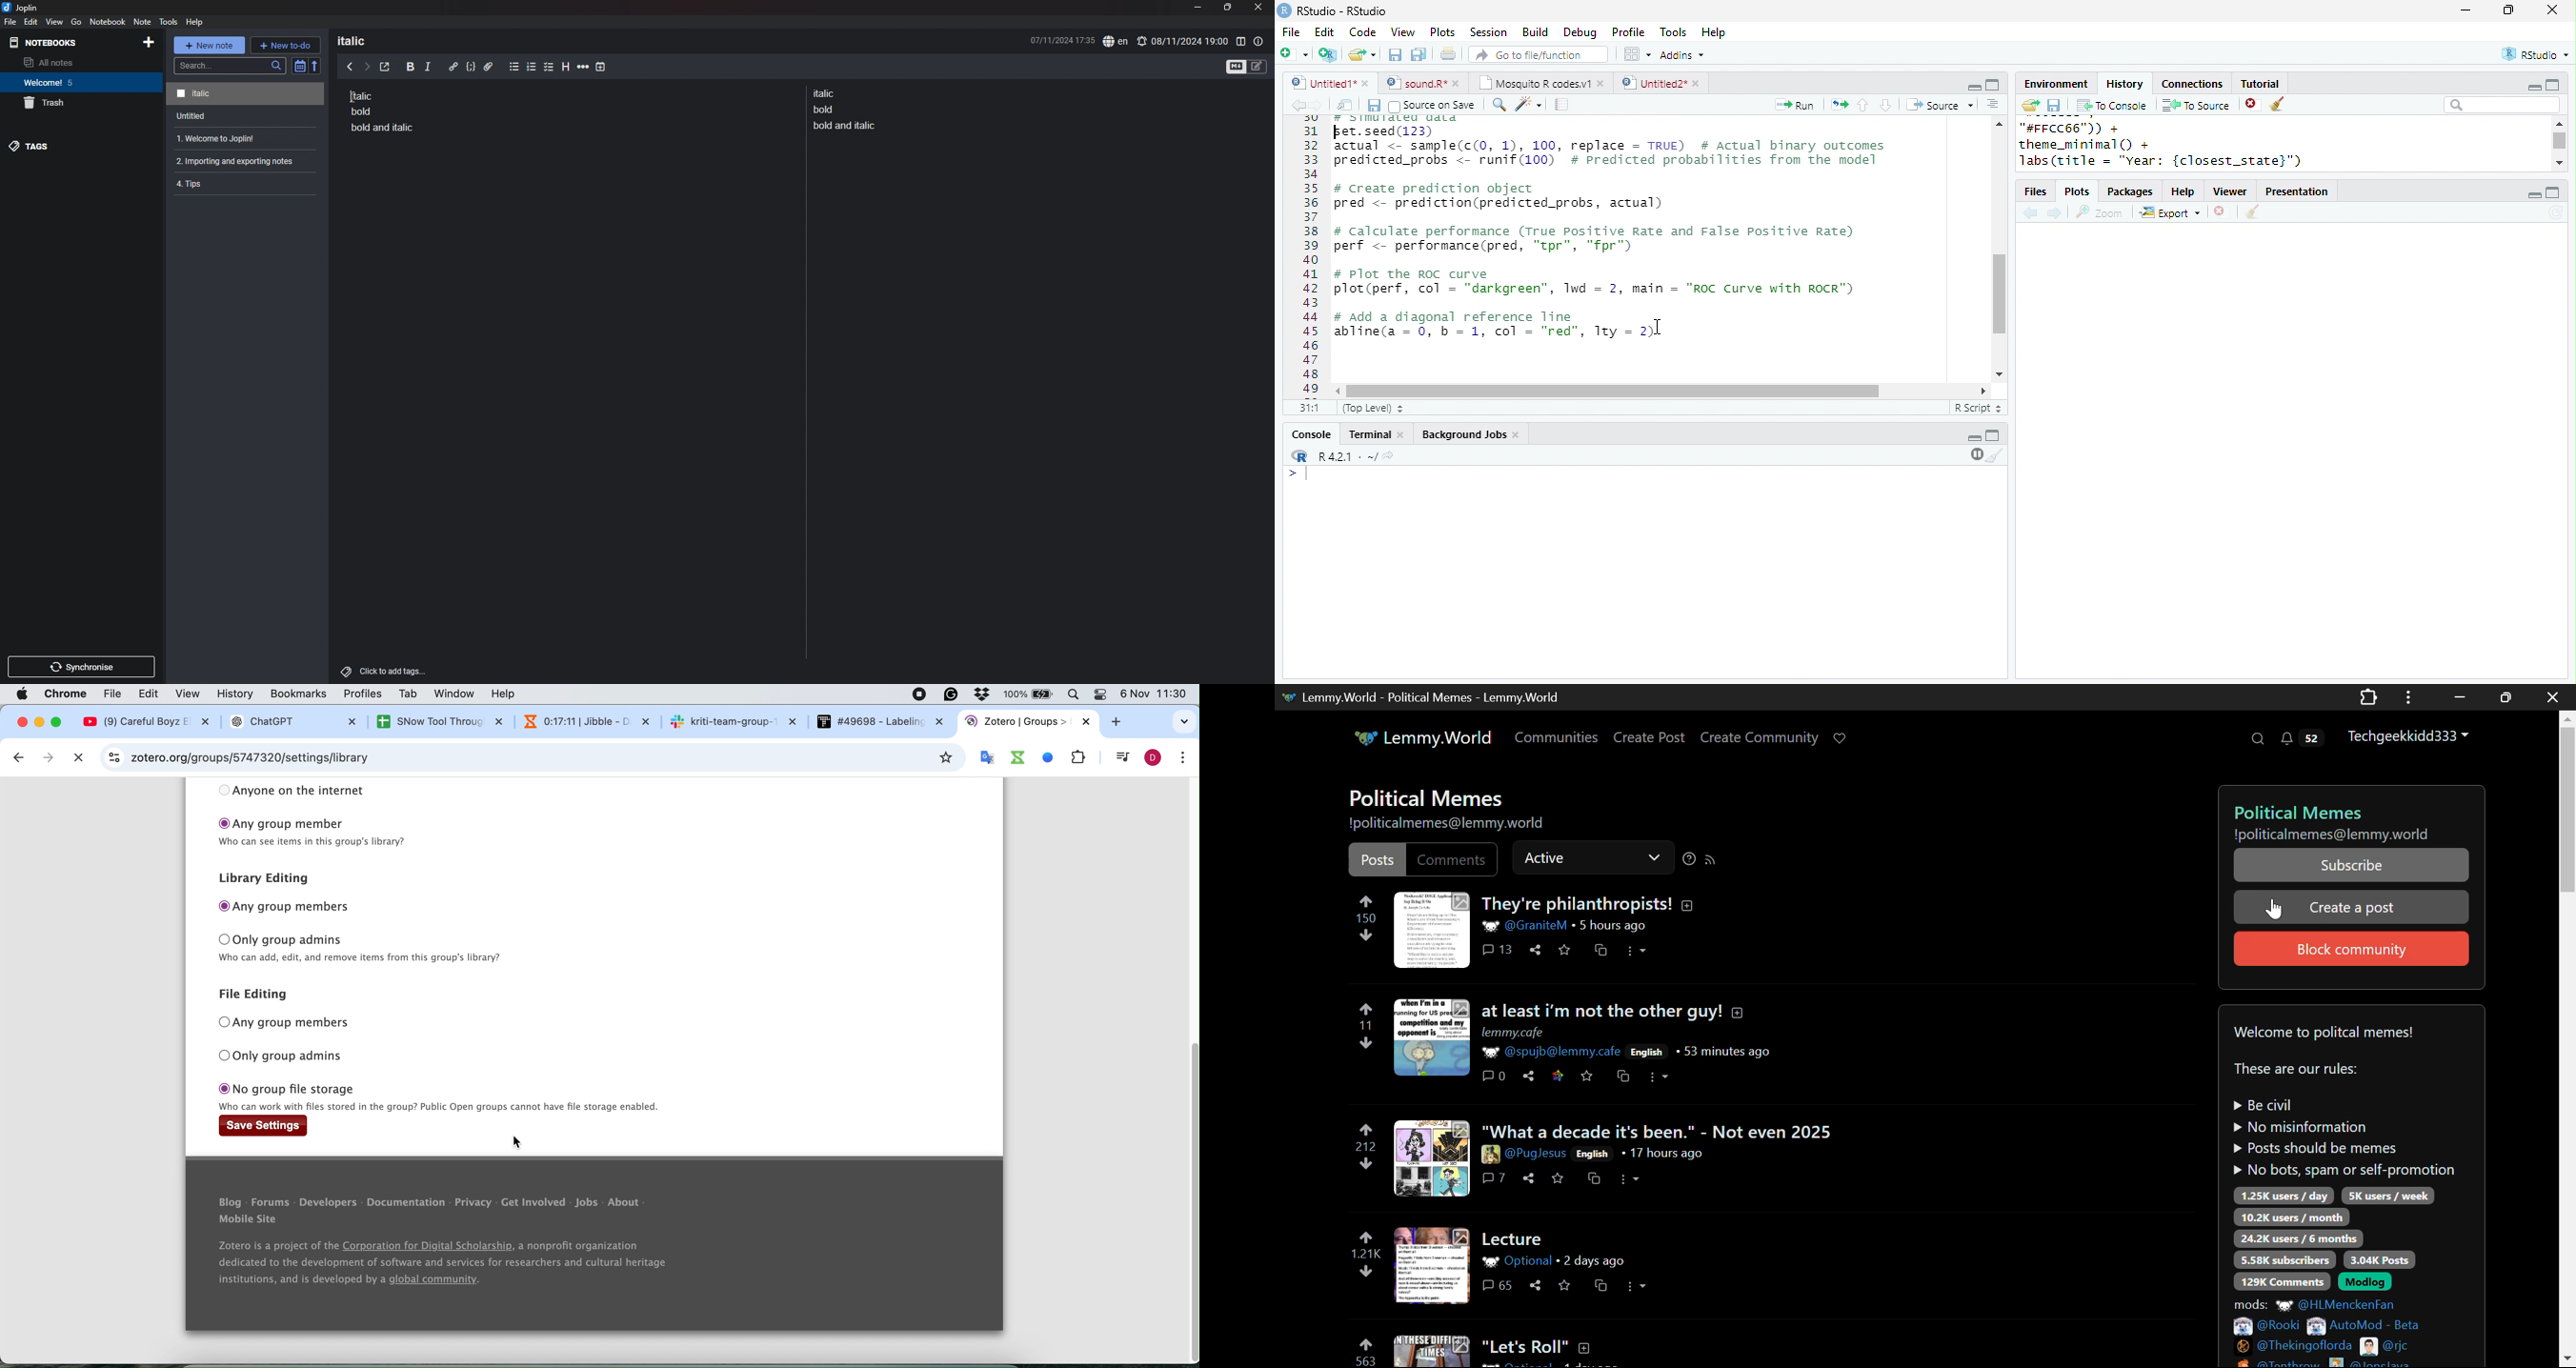  Describe the element at coordinates (1535, 32) in the screenshot. I see `Build` at that location.